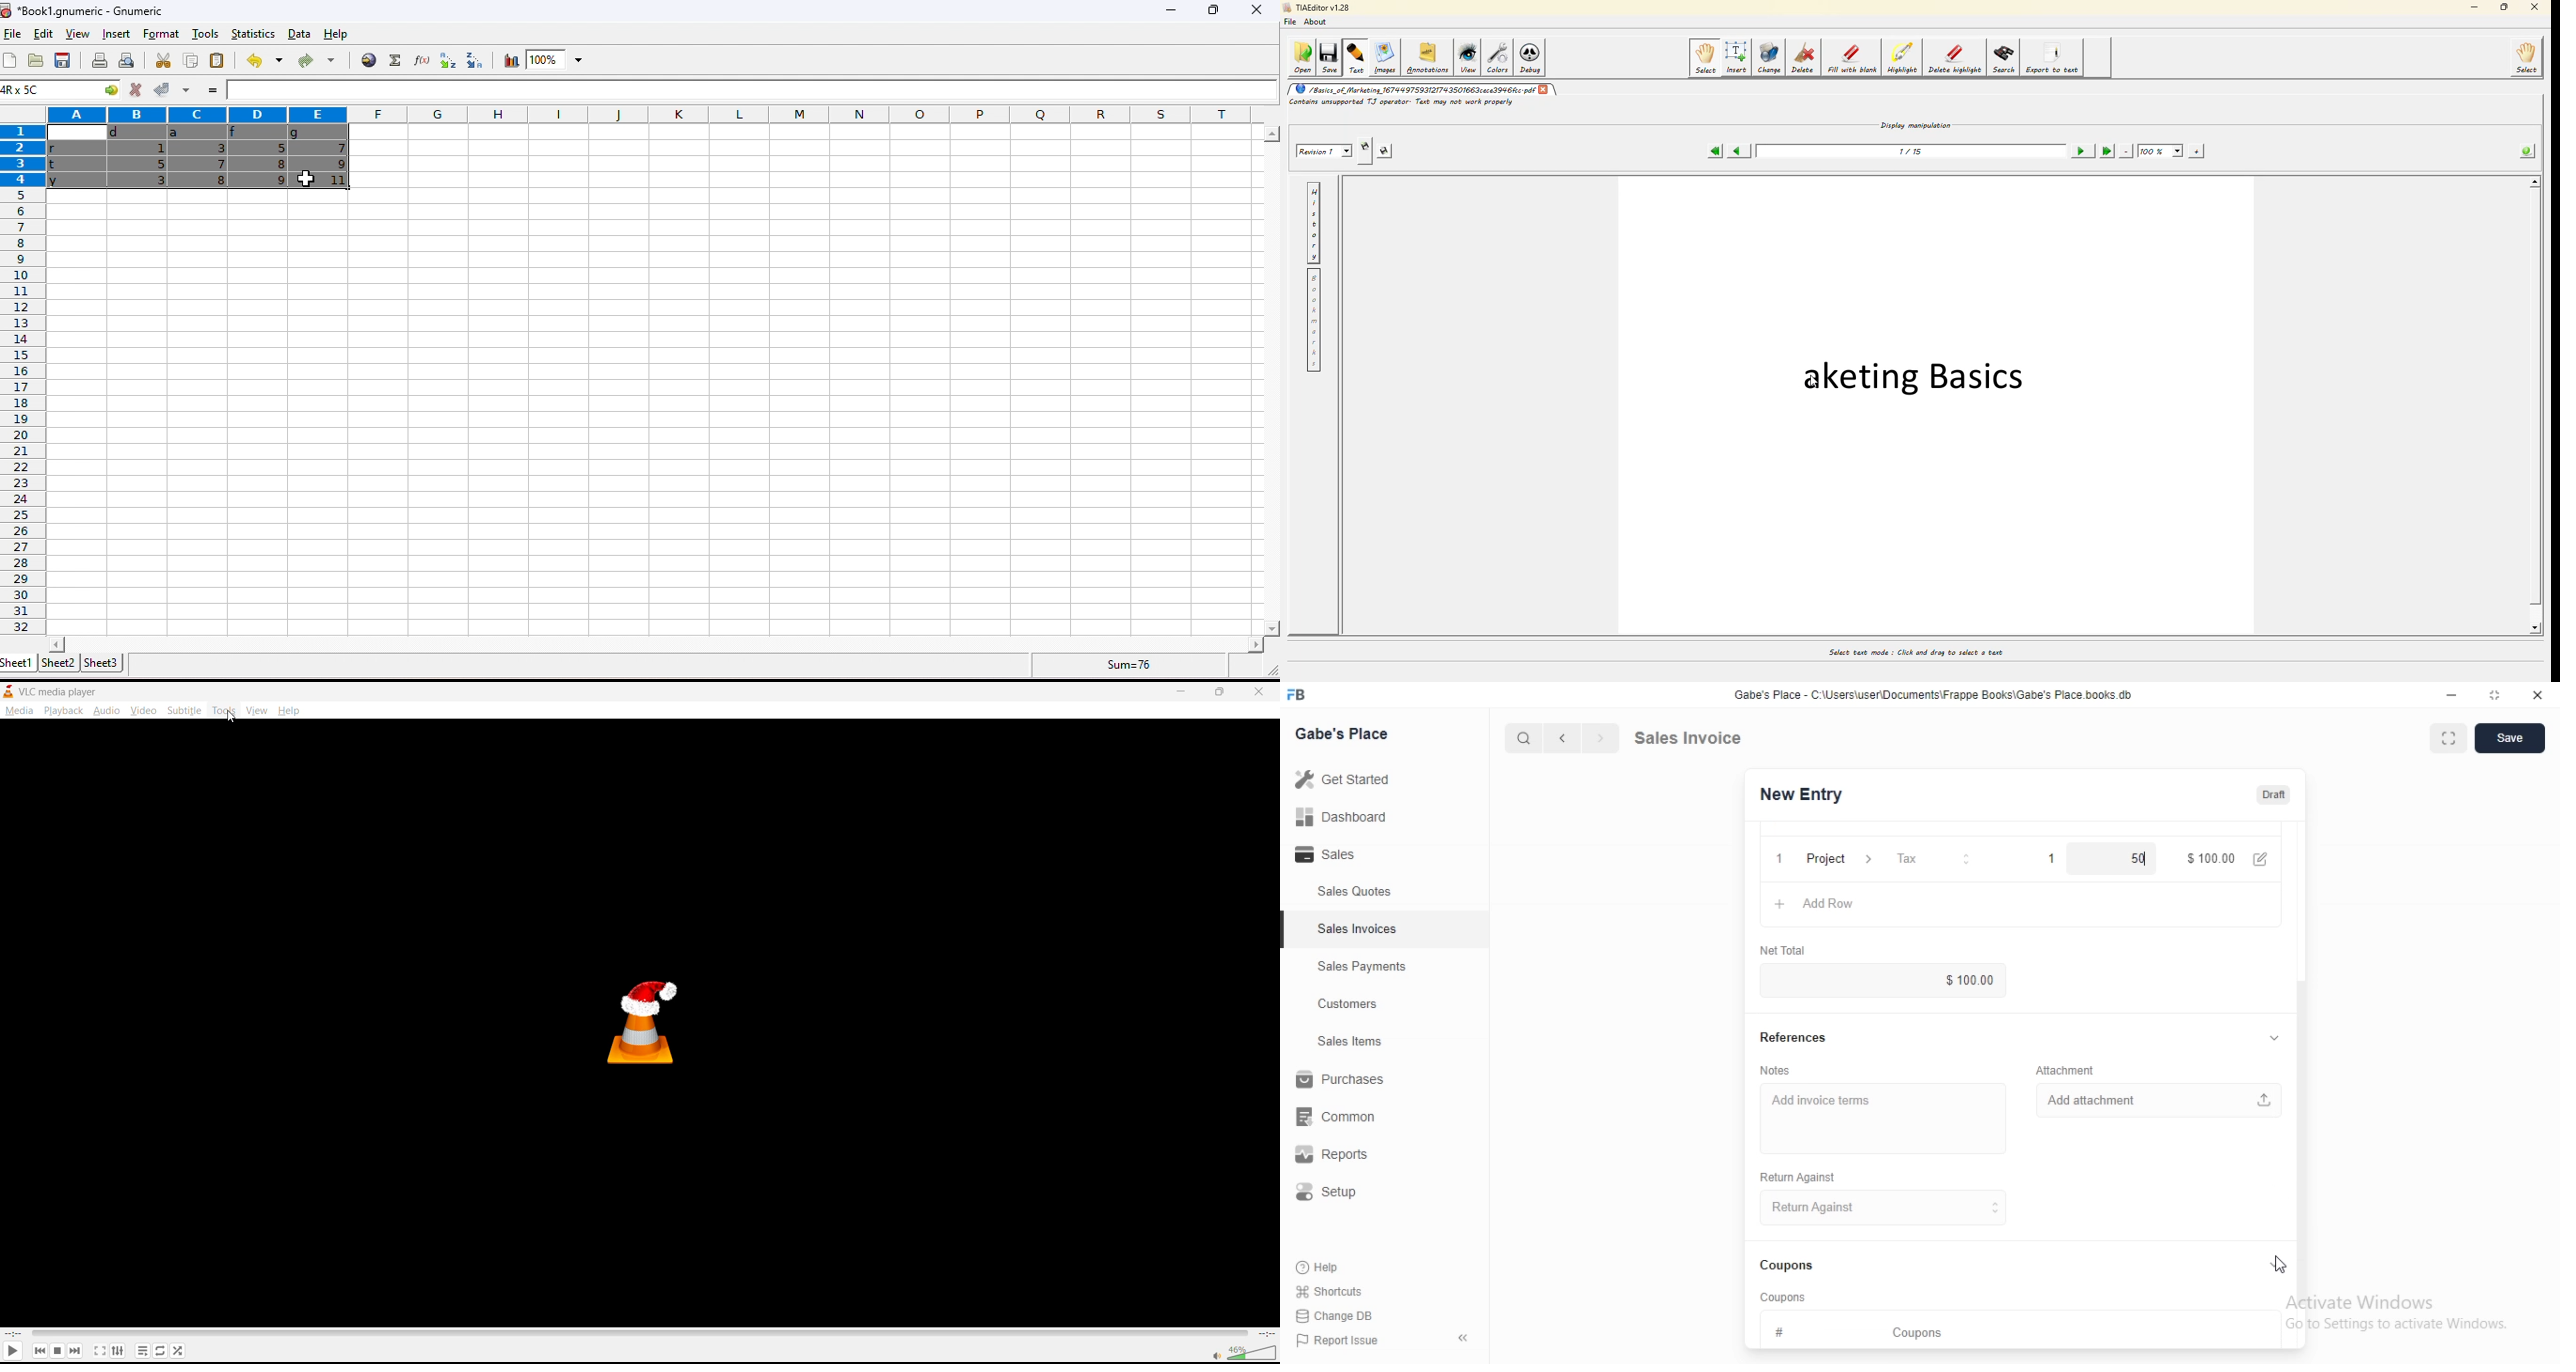 This screenshot has width=2576, height=1372. I want to click on $100.00, so click(1959, 981).